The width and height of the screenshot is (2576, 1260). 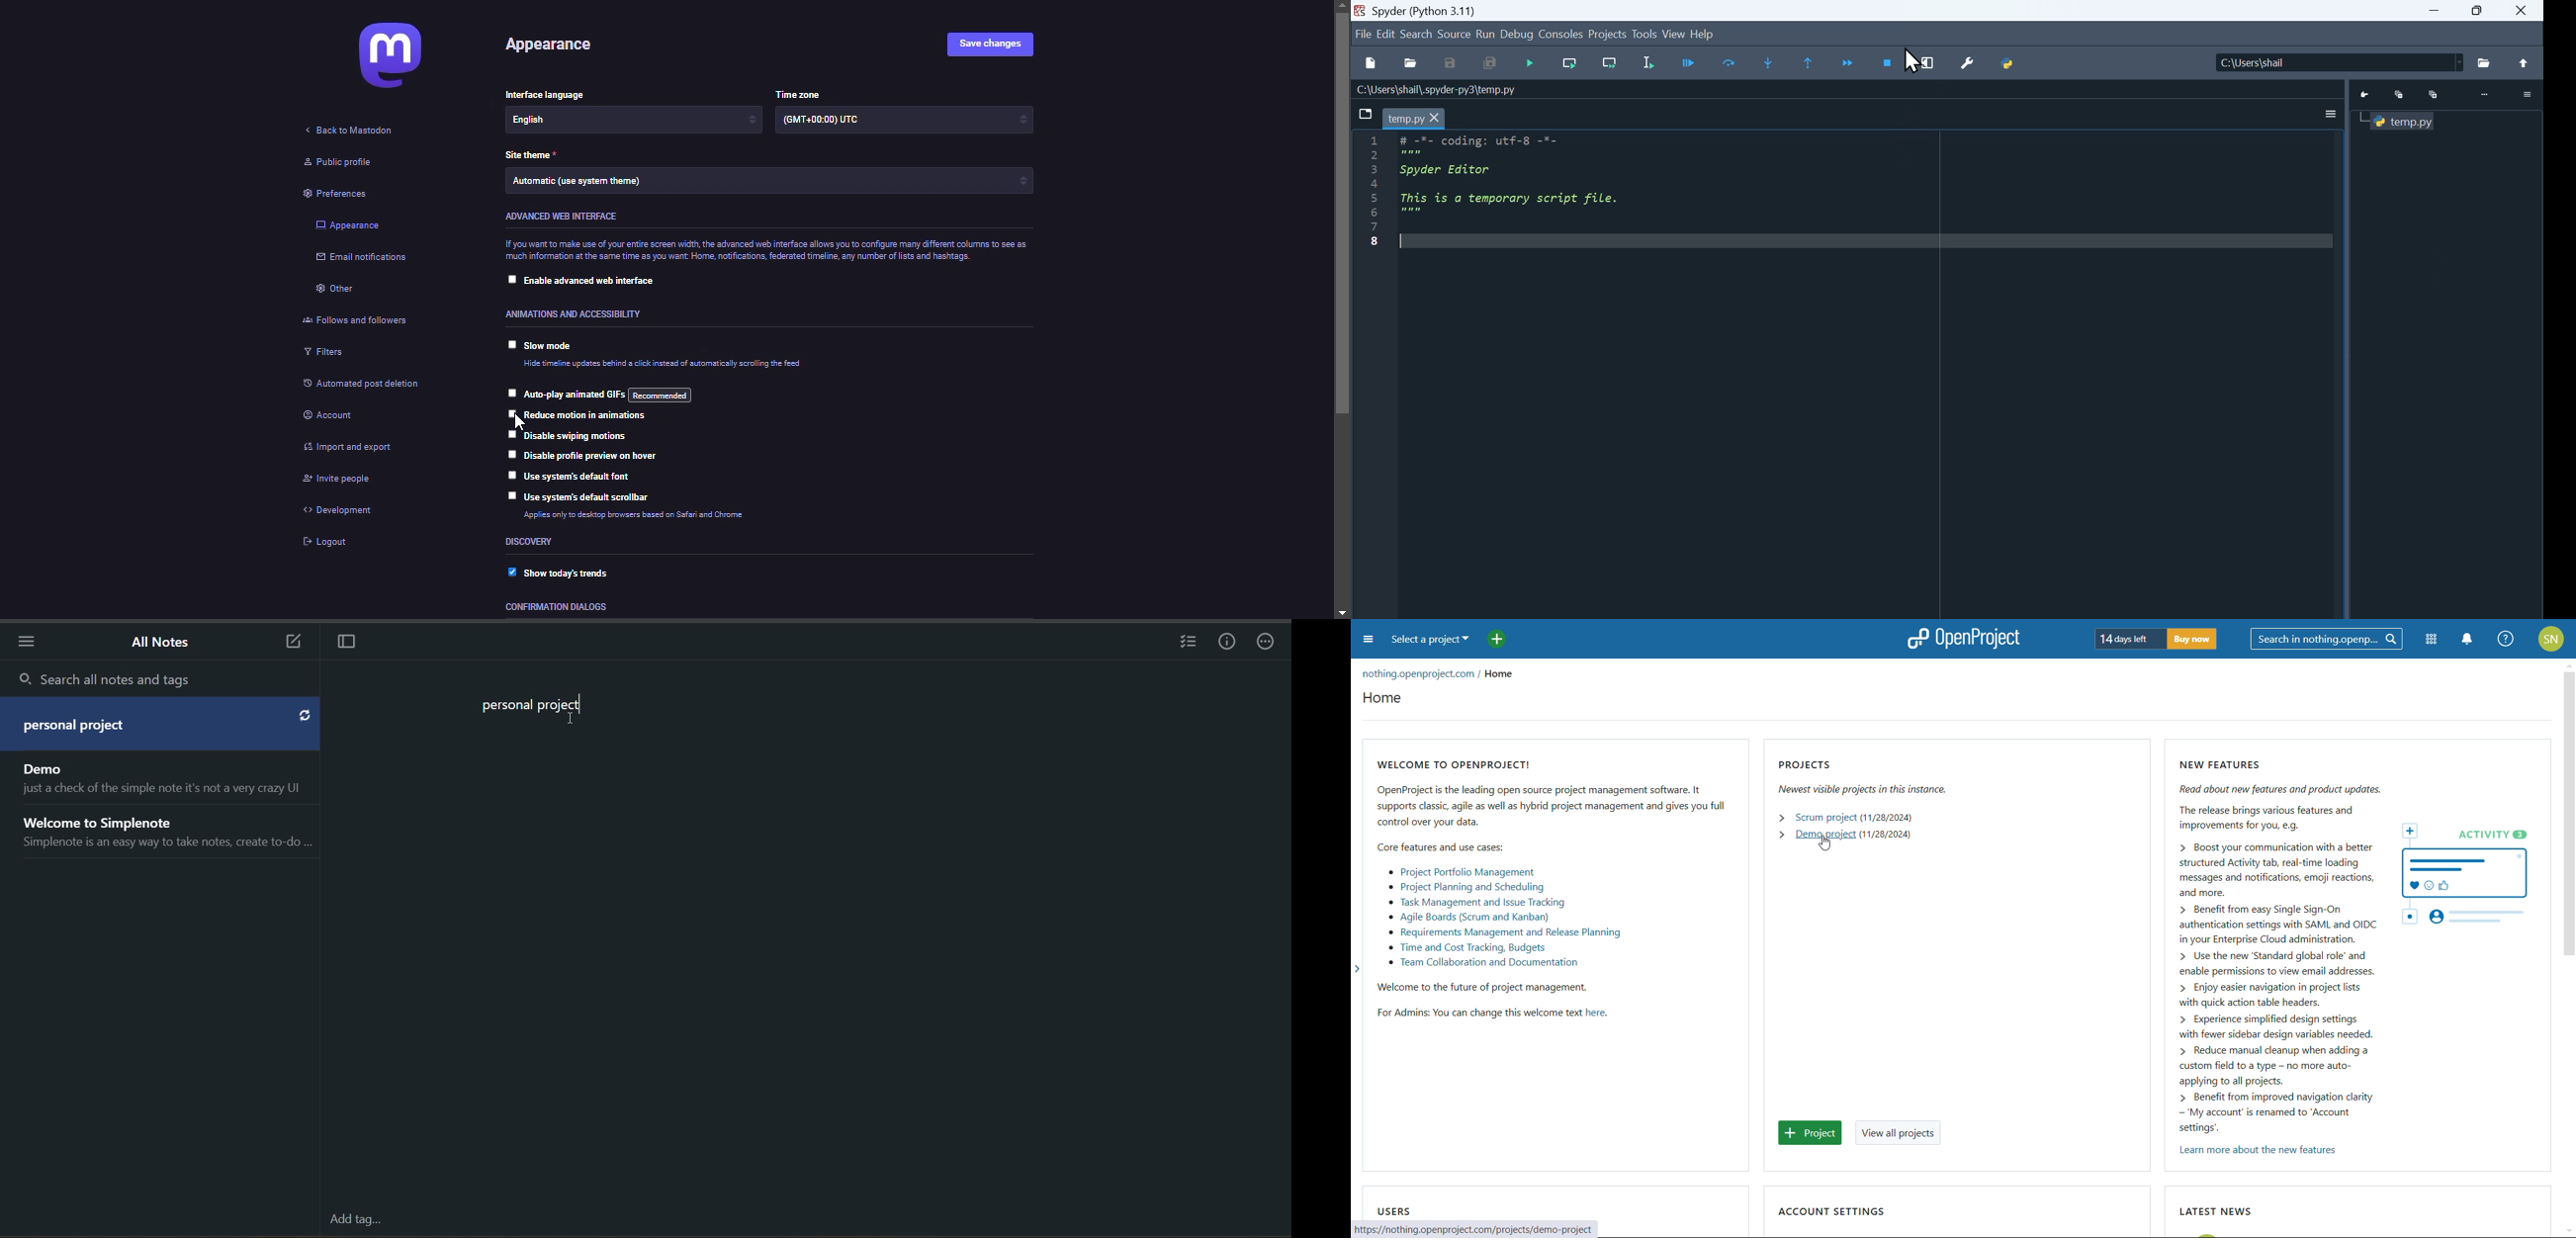 I want to click on info, so click(x=661, y=515).